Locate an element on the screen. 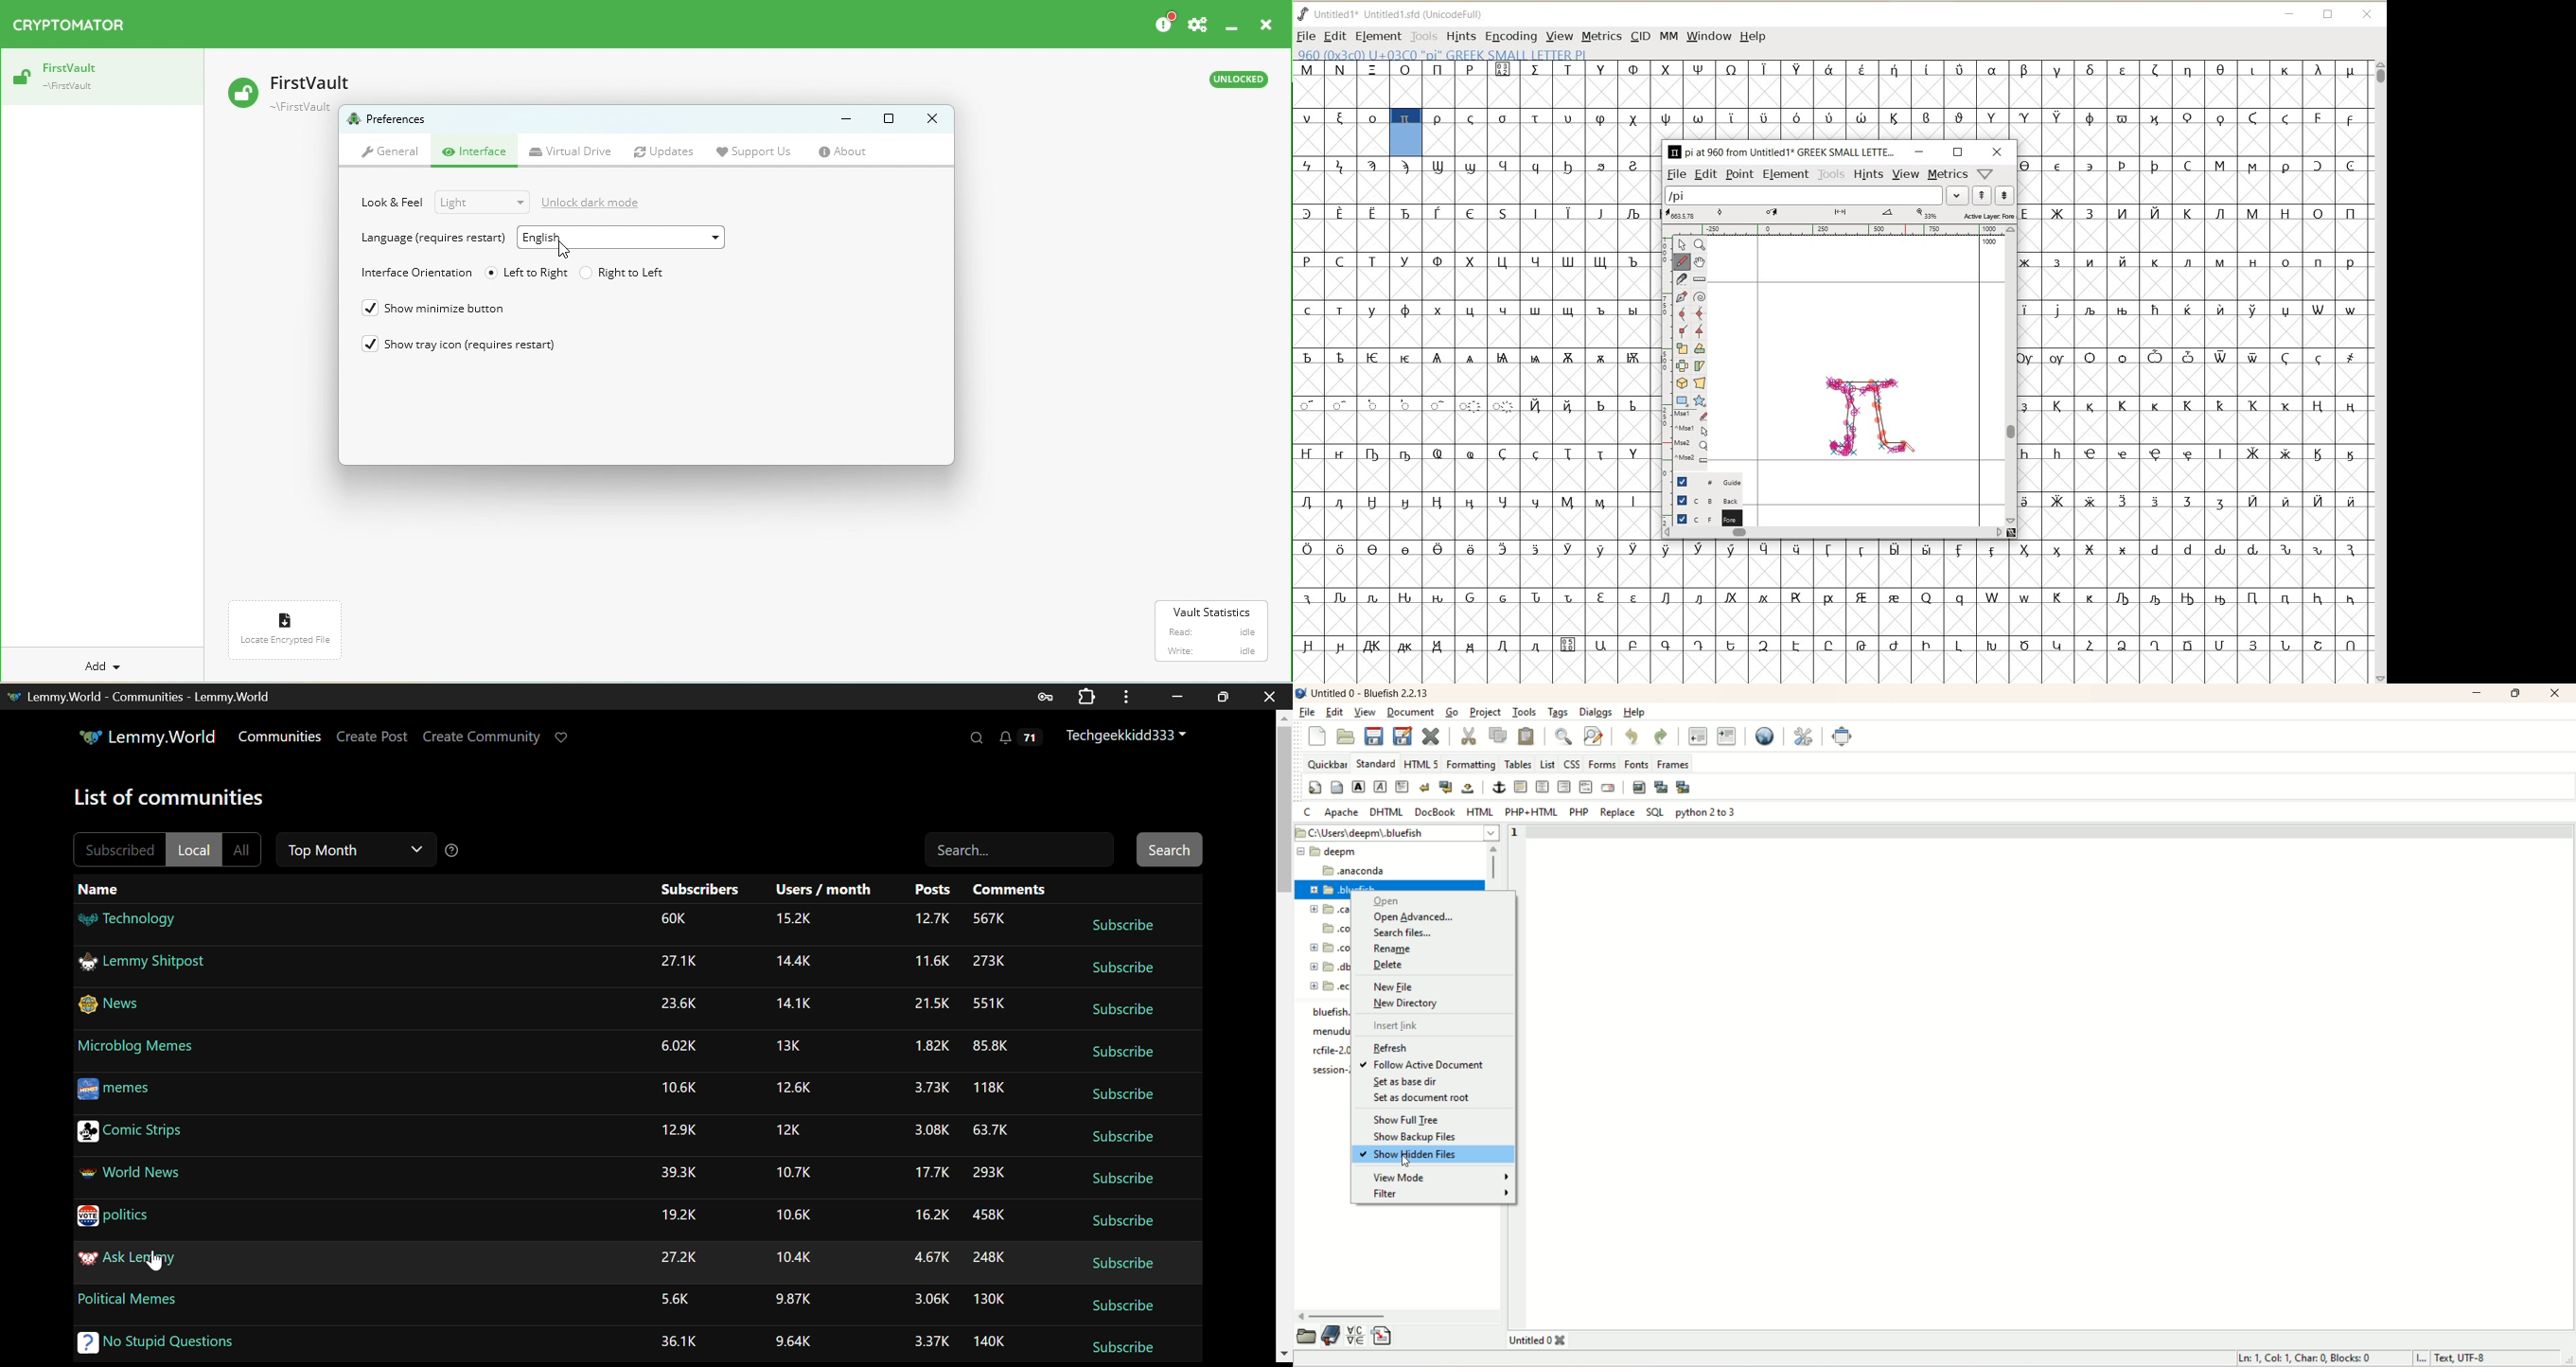  follow active document is located at coordinates (1422, 1065).